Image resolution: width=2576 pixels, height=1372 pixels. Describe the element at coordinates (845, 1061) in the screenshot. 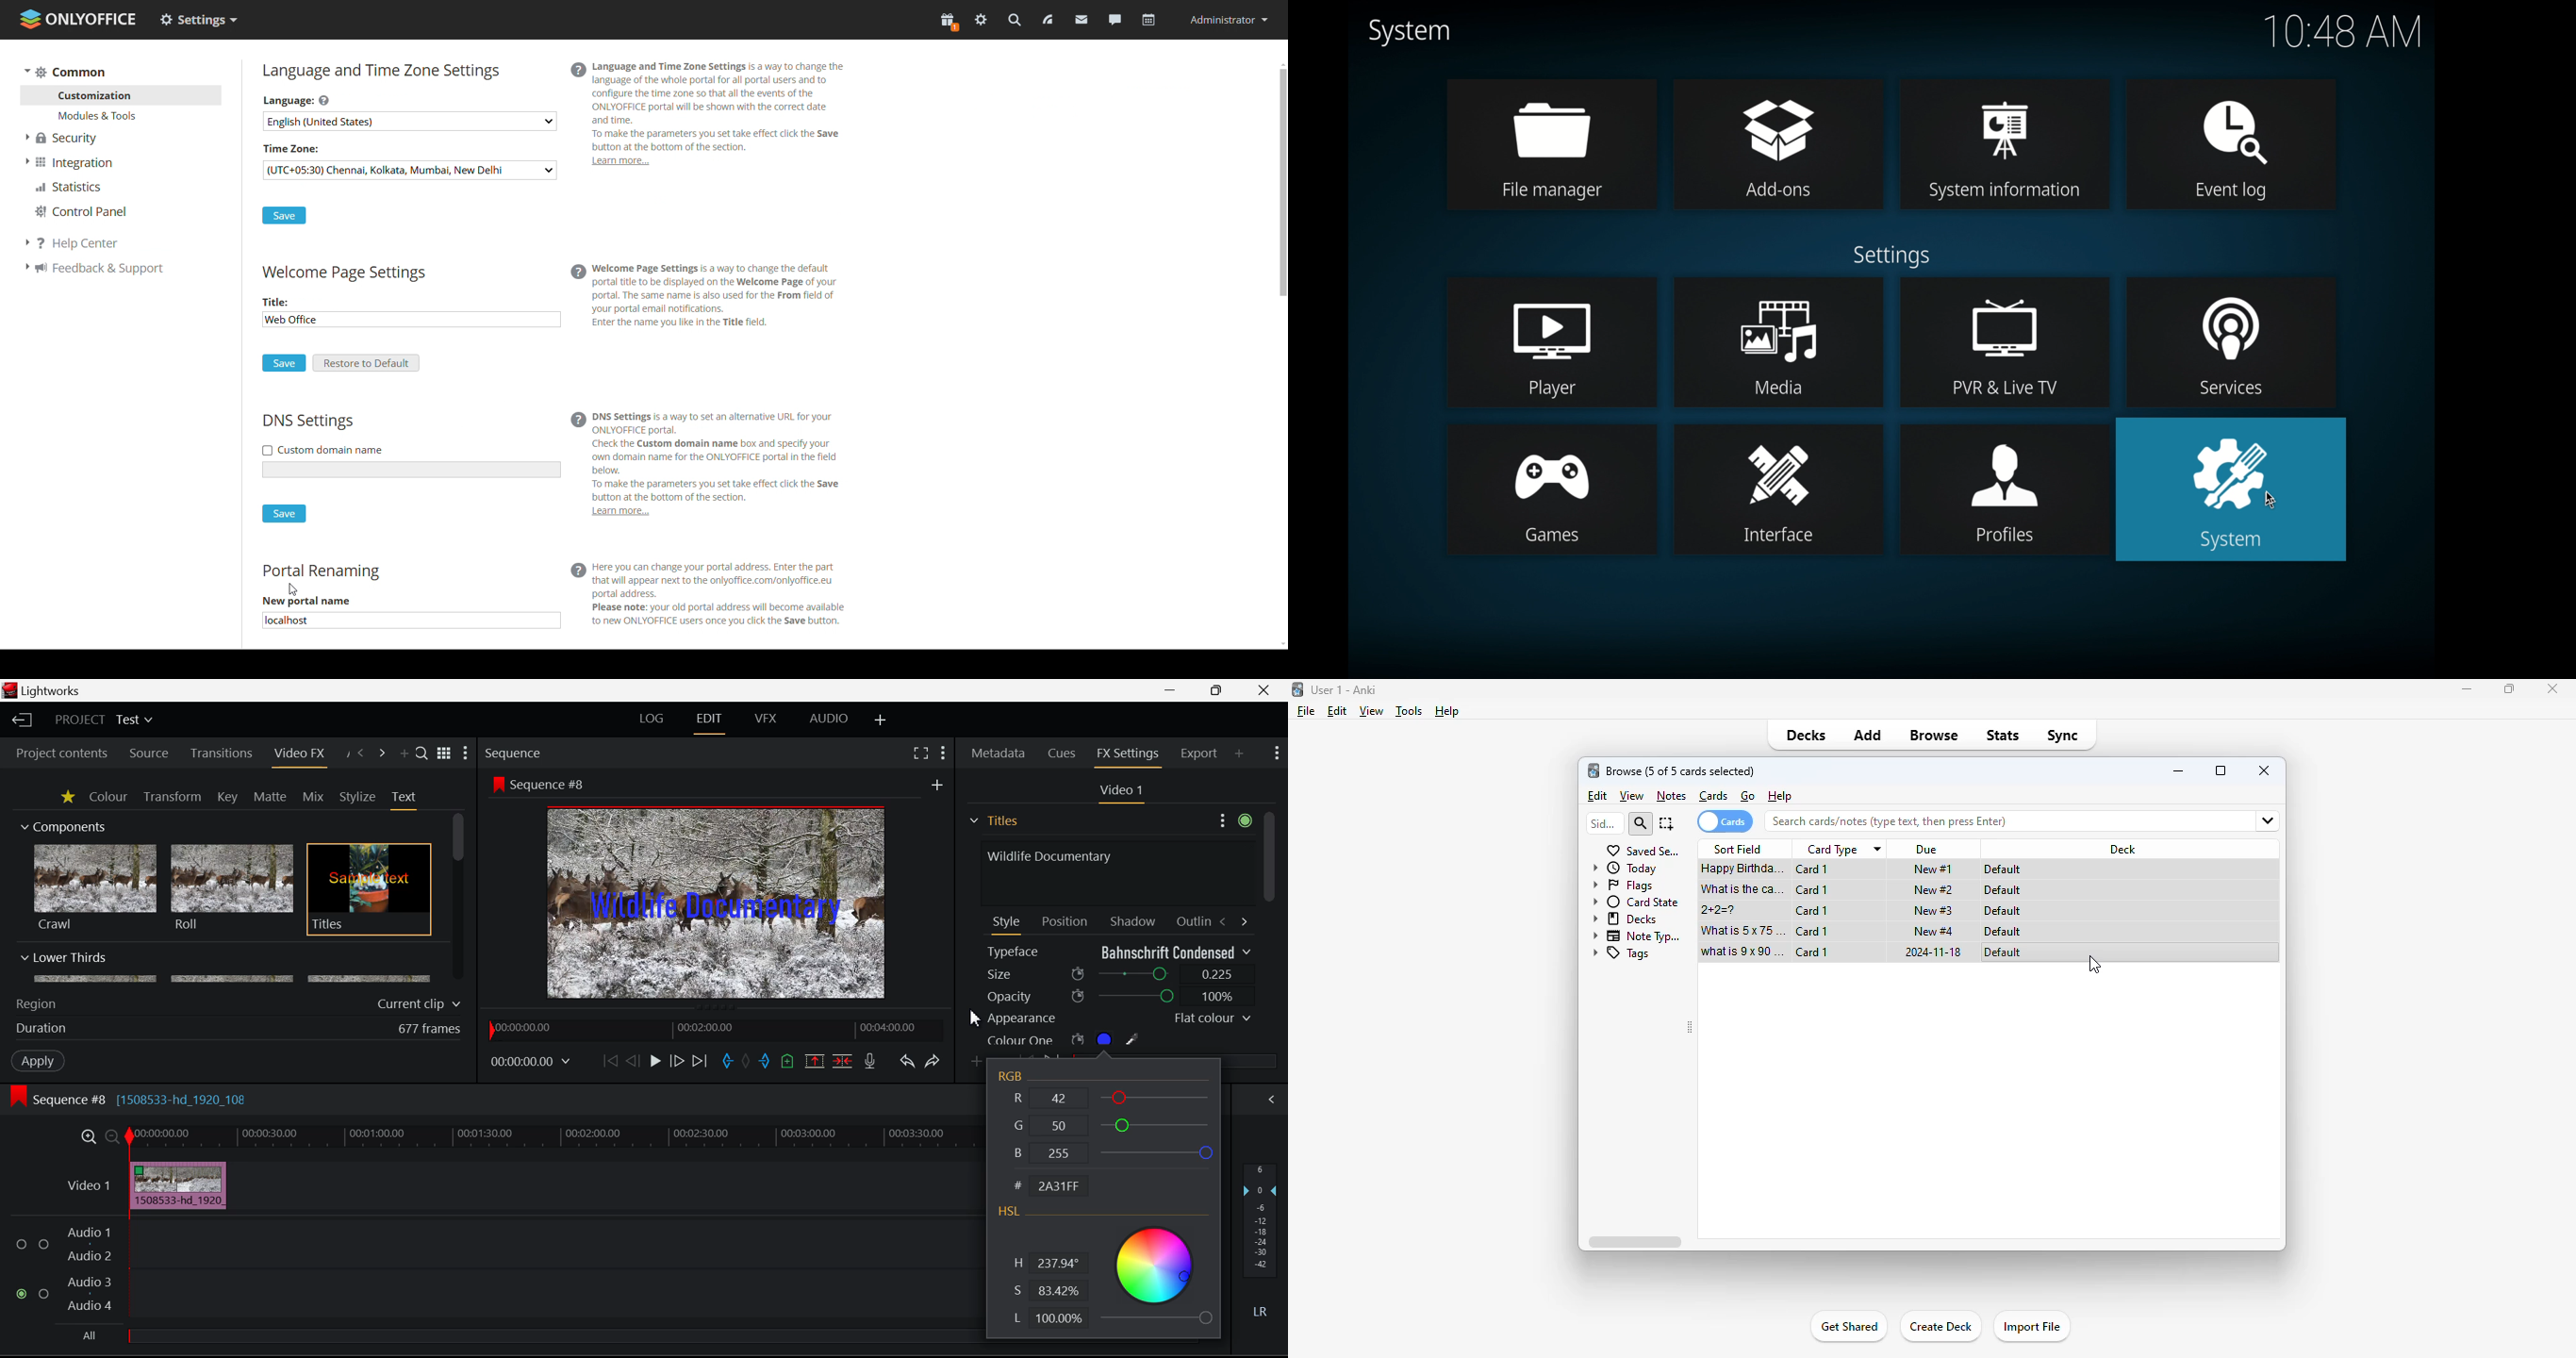

I see `Delete/Cut` at that location.